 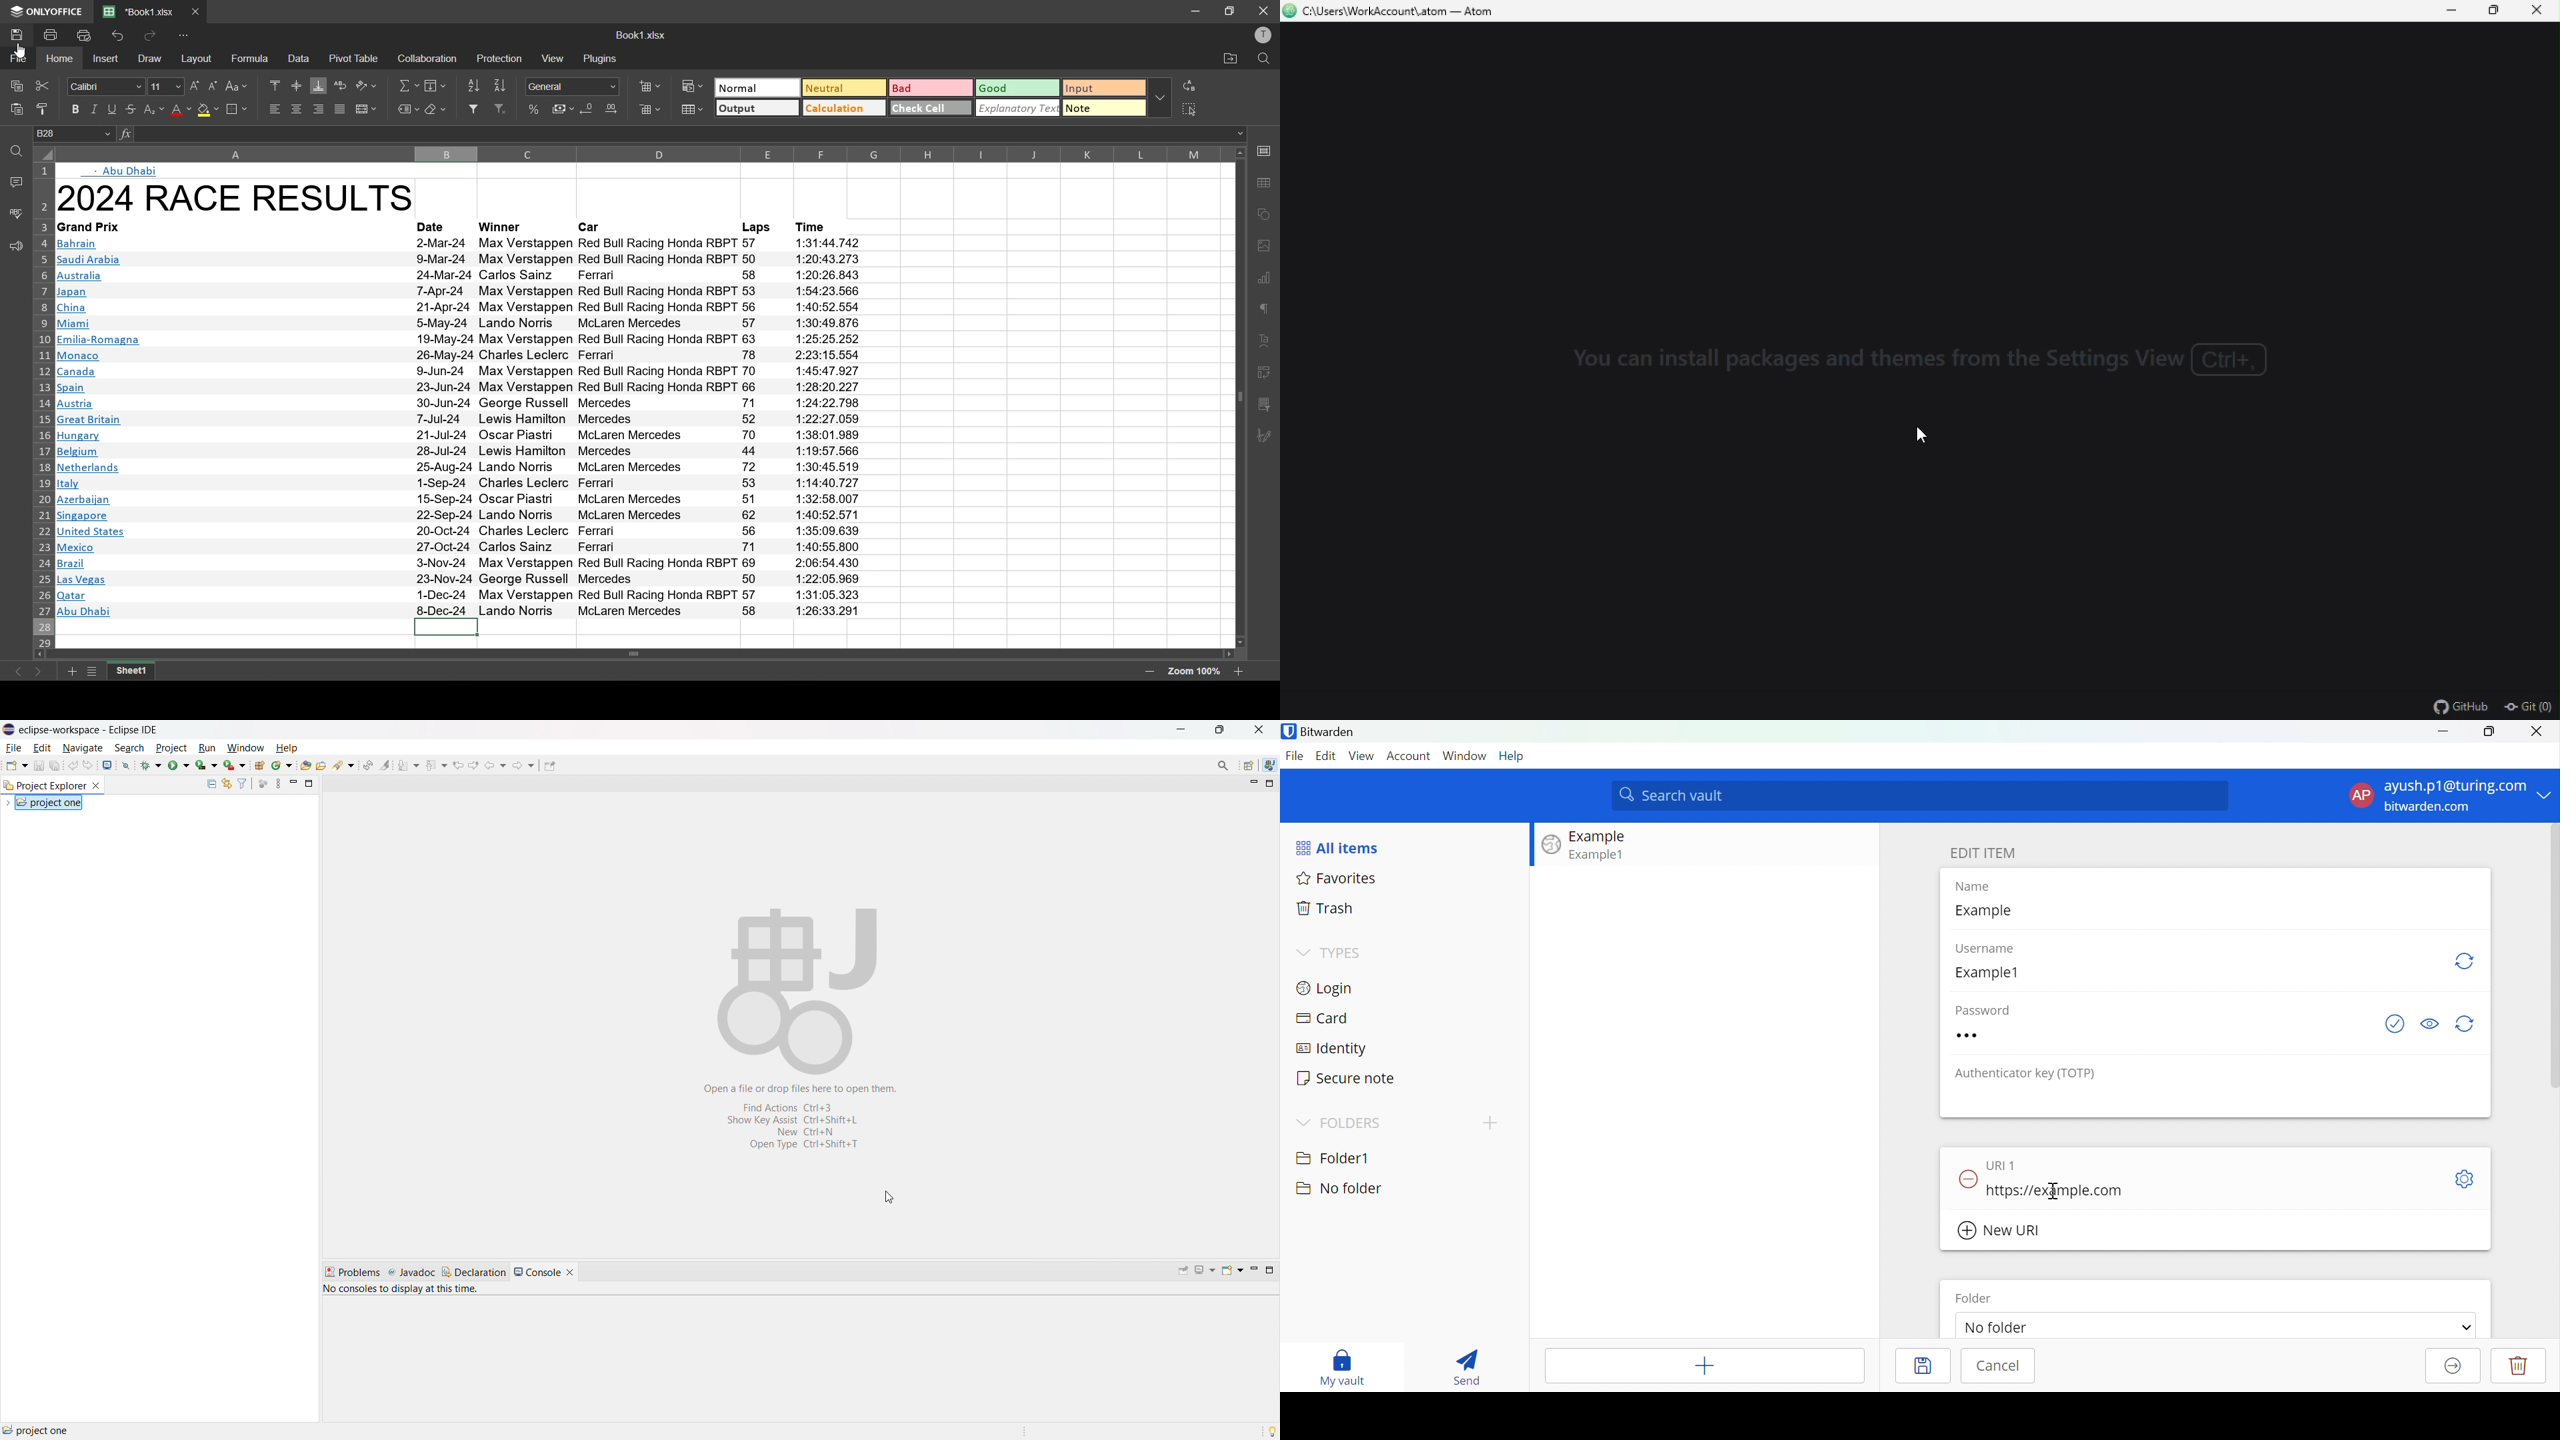 I want to click on output, so click(x=757, y=109).